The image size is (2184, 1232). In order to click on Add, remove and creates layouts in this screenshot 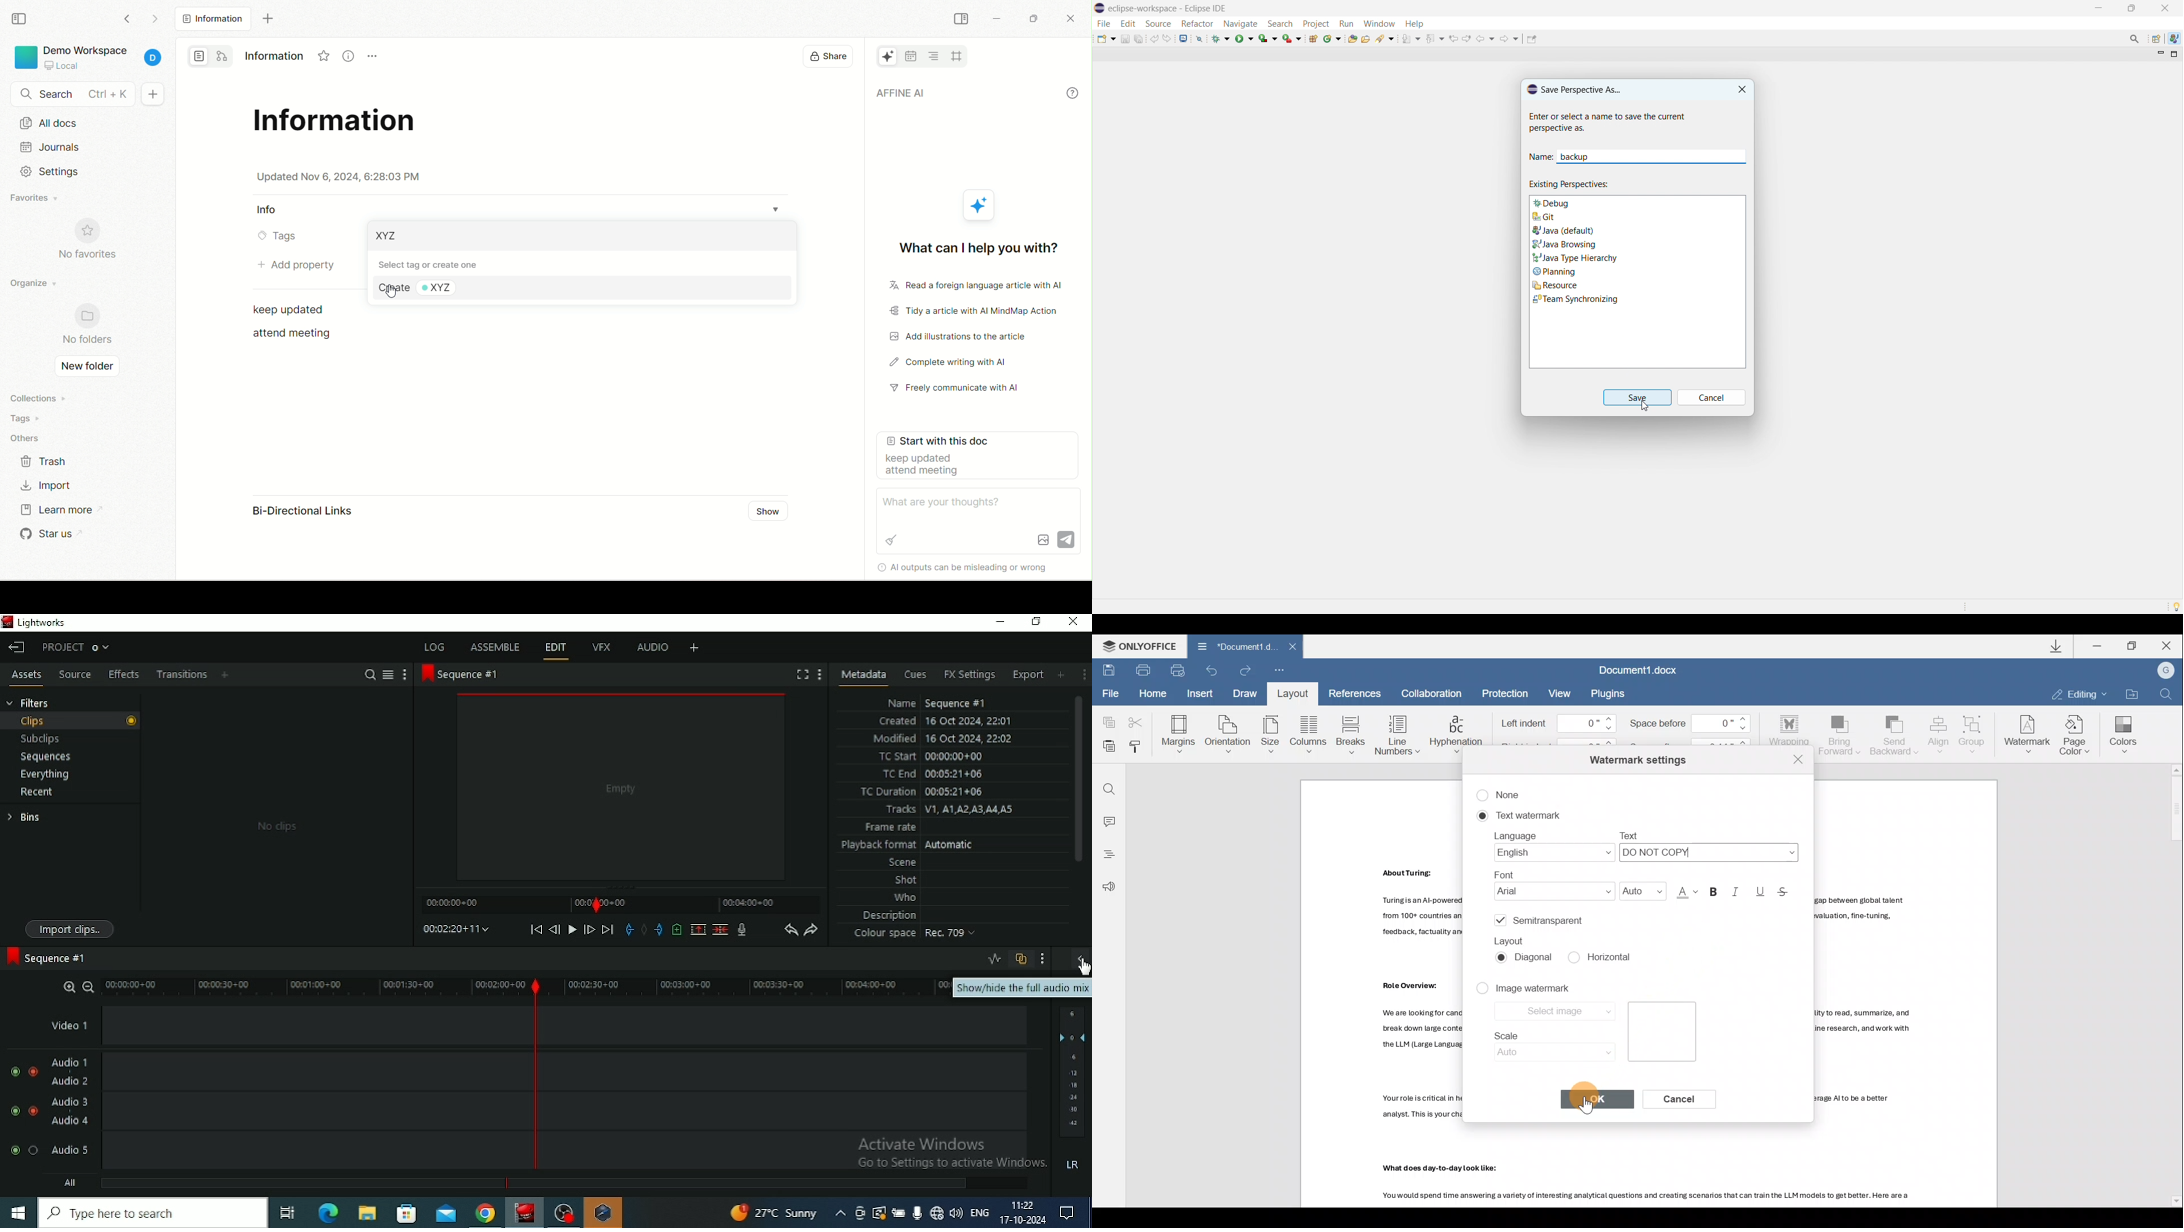, I will do `click(693, 648)`.